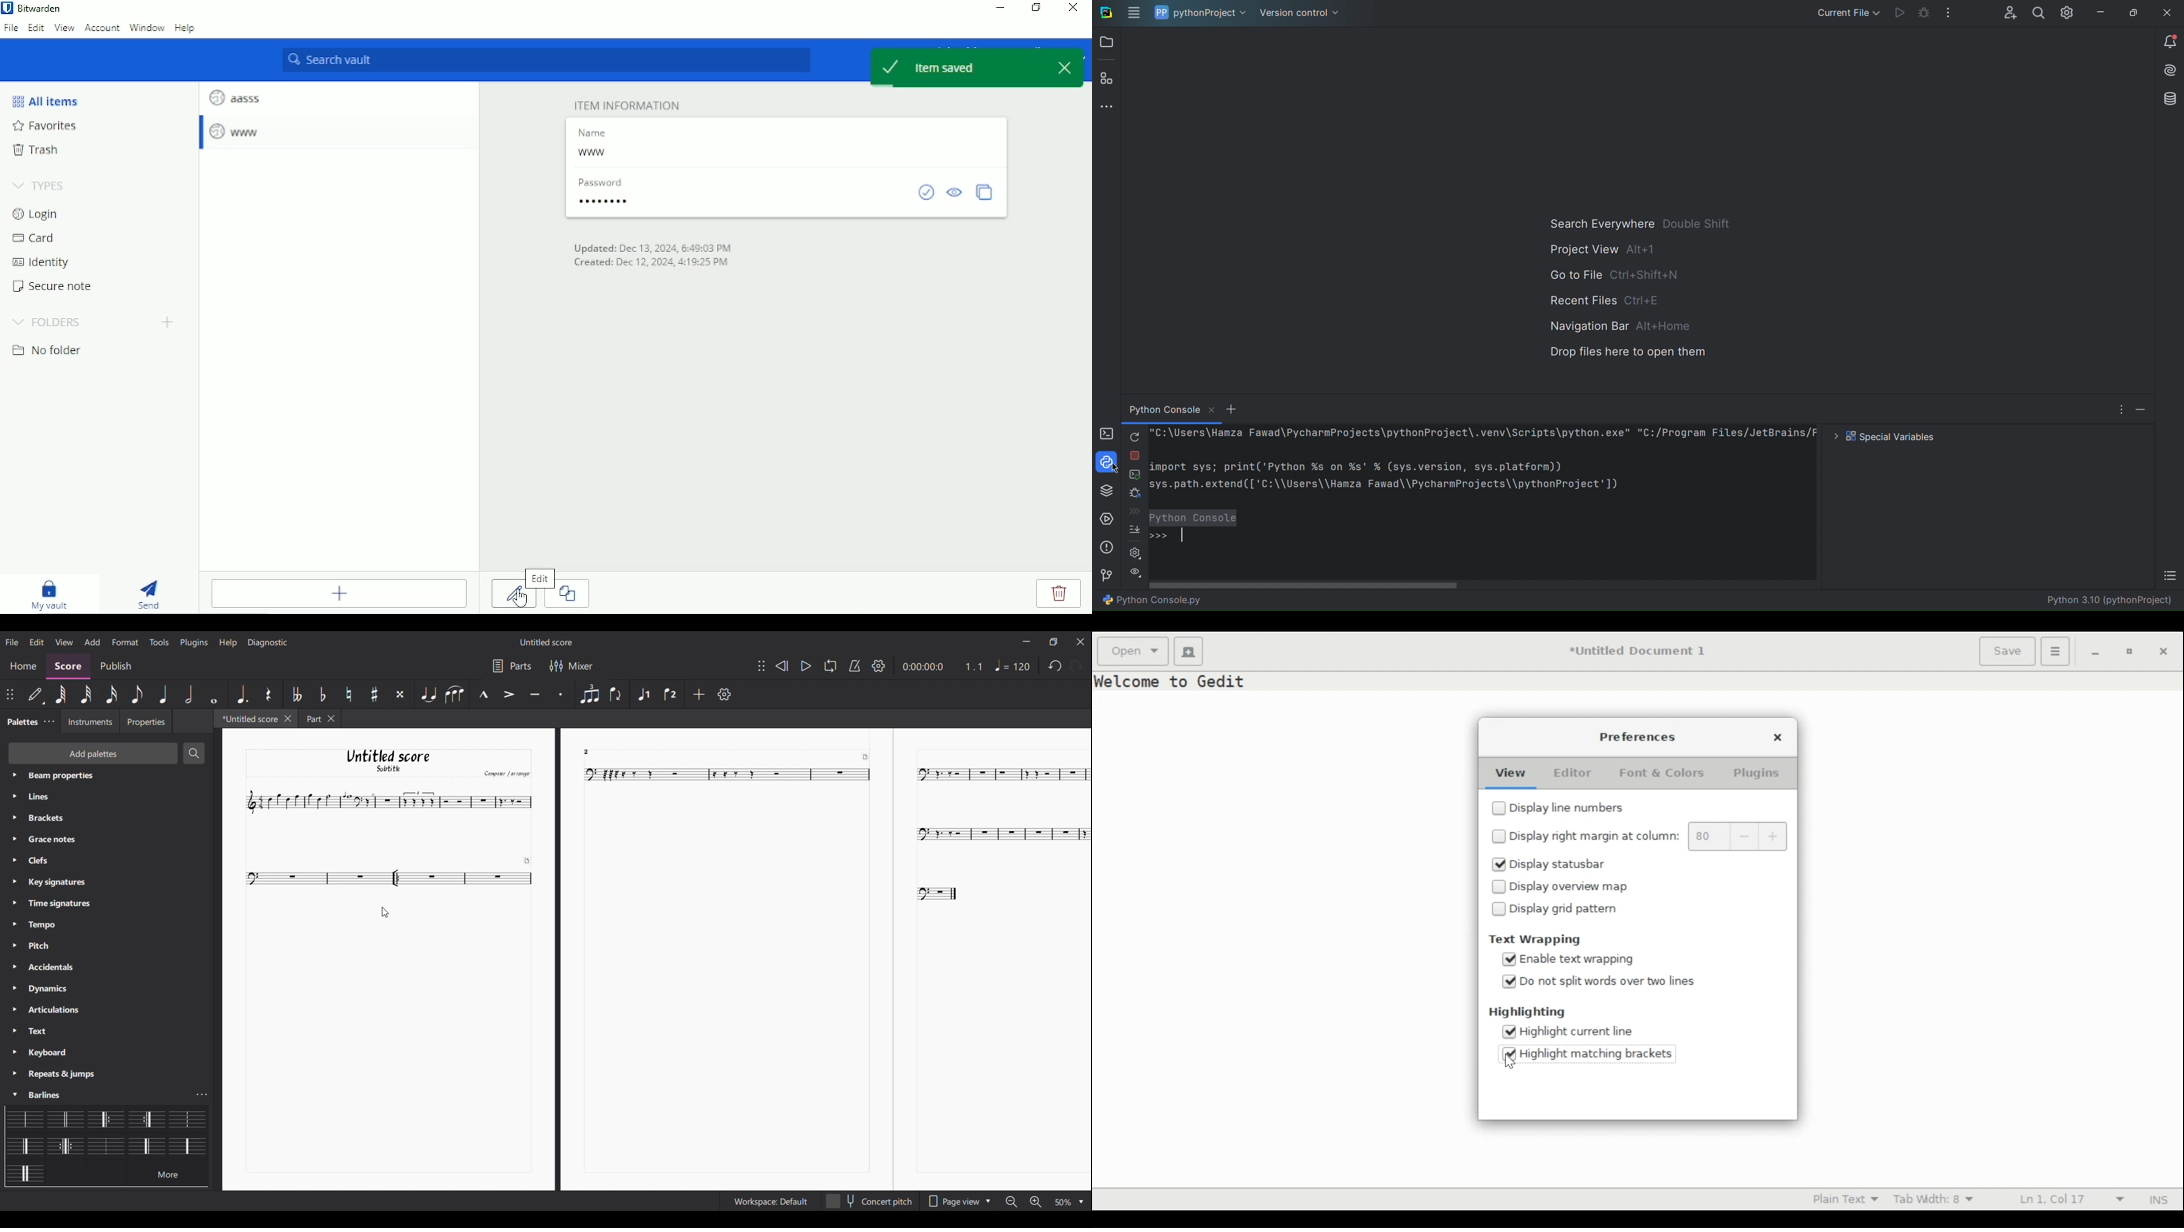 This screenshot has height=1232, width=2184. Describe the element at coordinates (35, 214) in the screenshot. I see `Login` at that location.